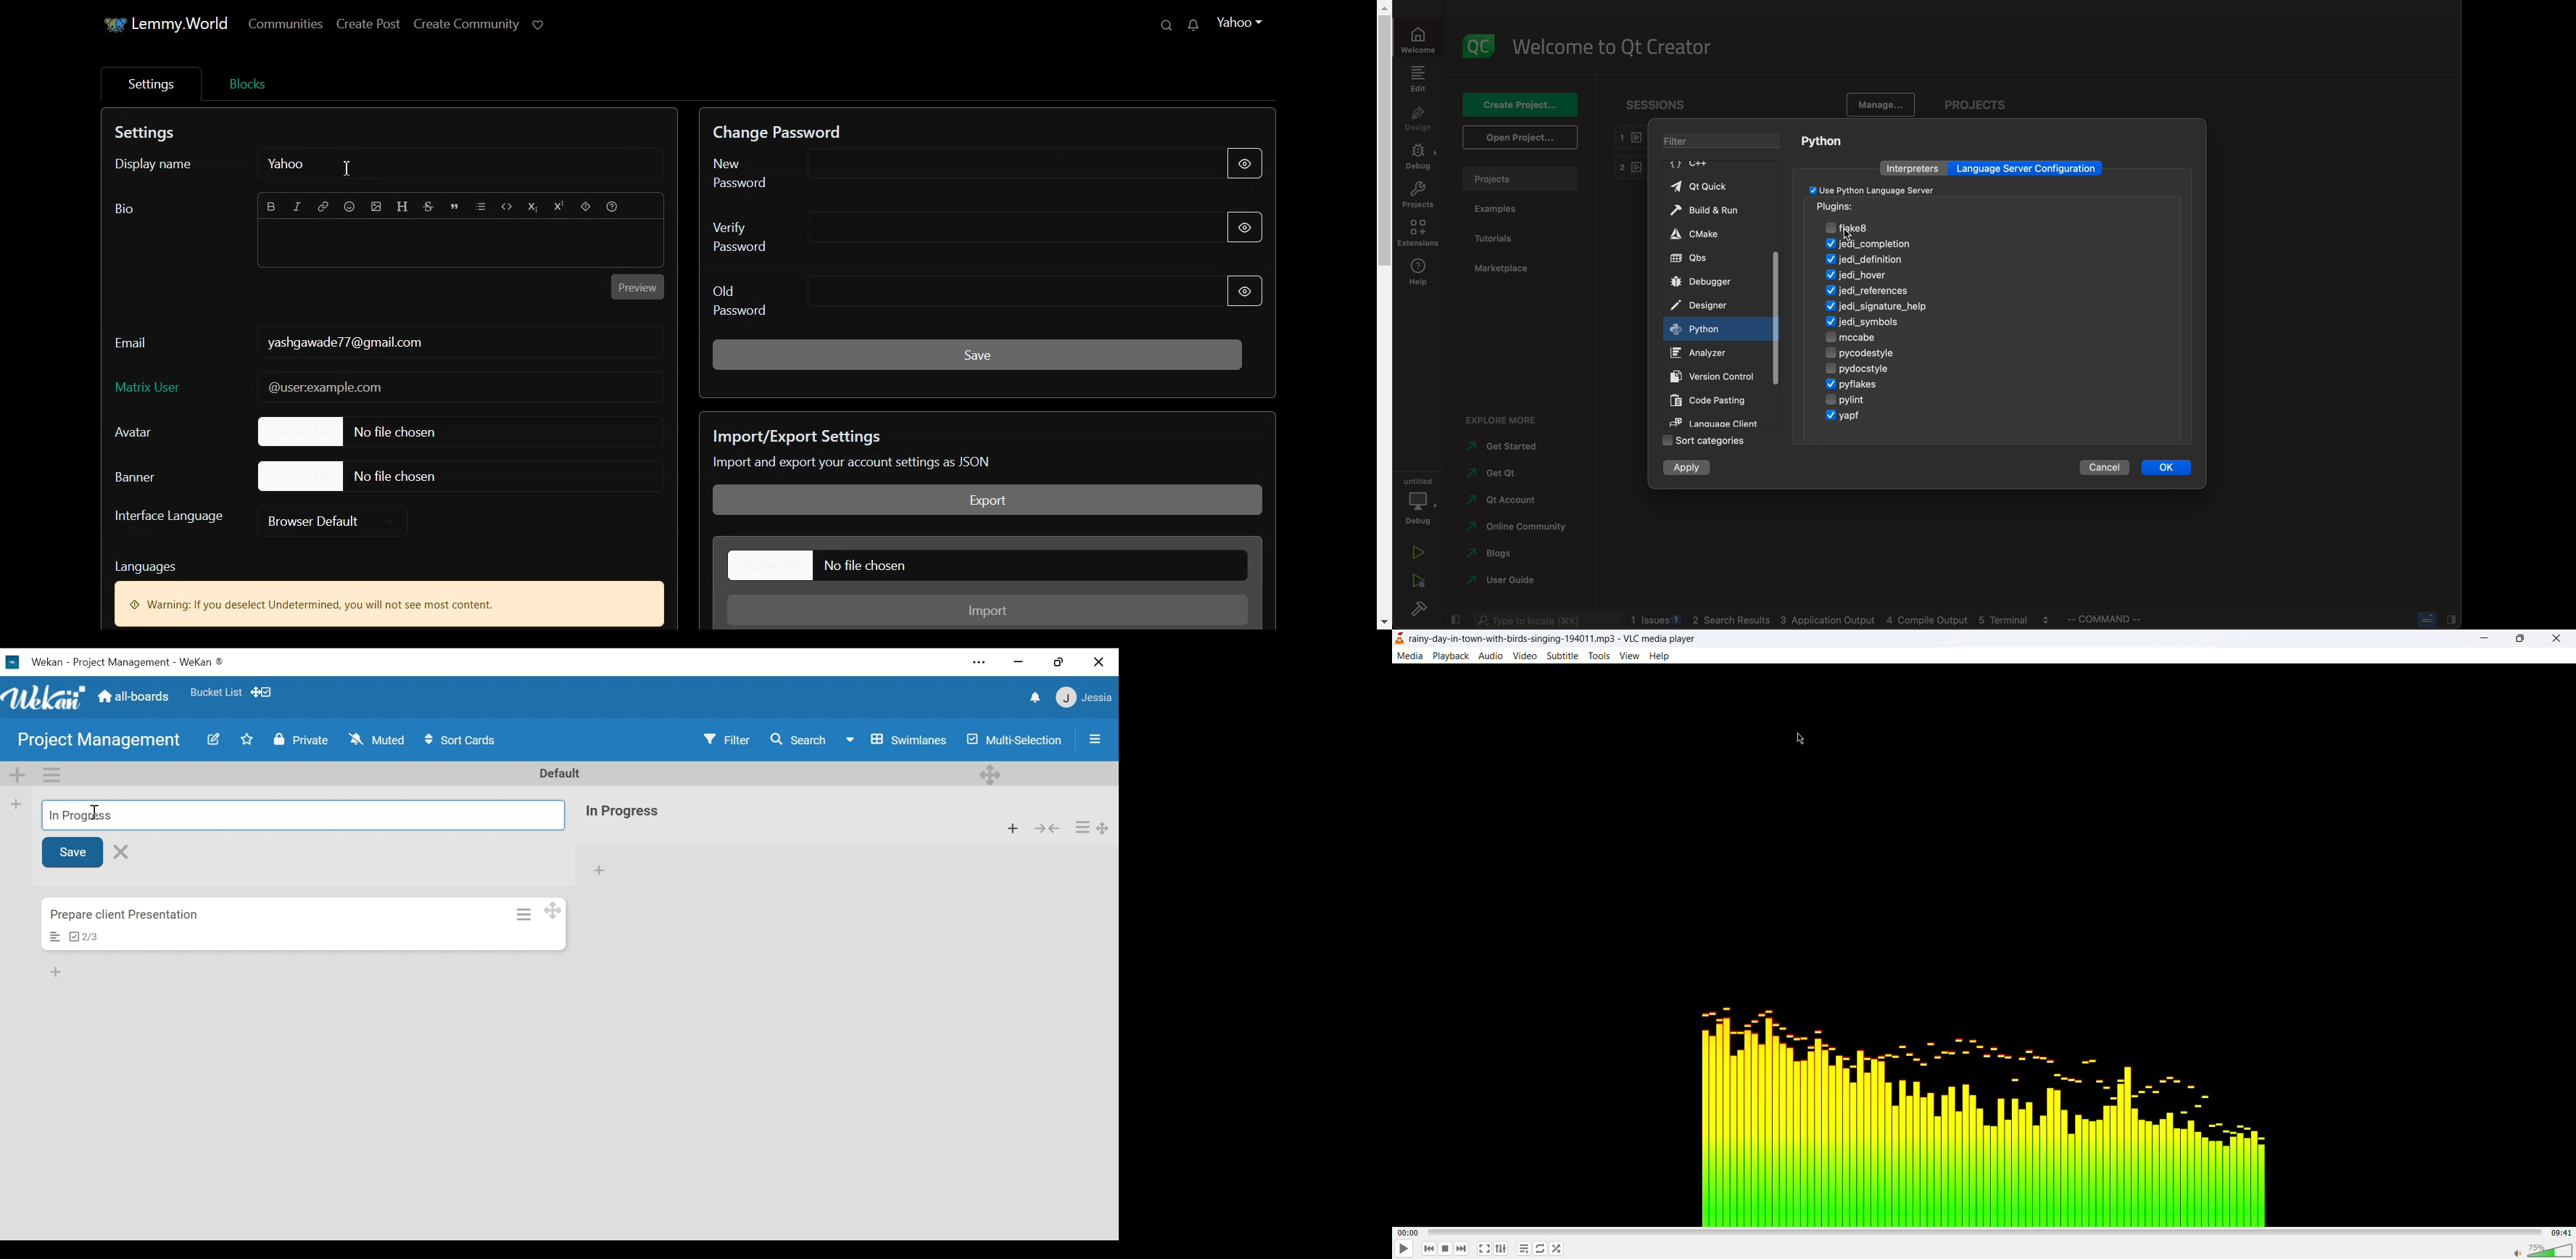  I want to click on volume bar, so click(2544, 1250).